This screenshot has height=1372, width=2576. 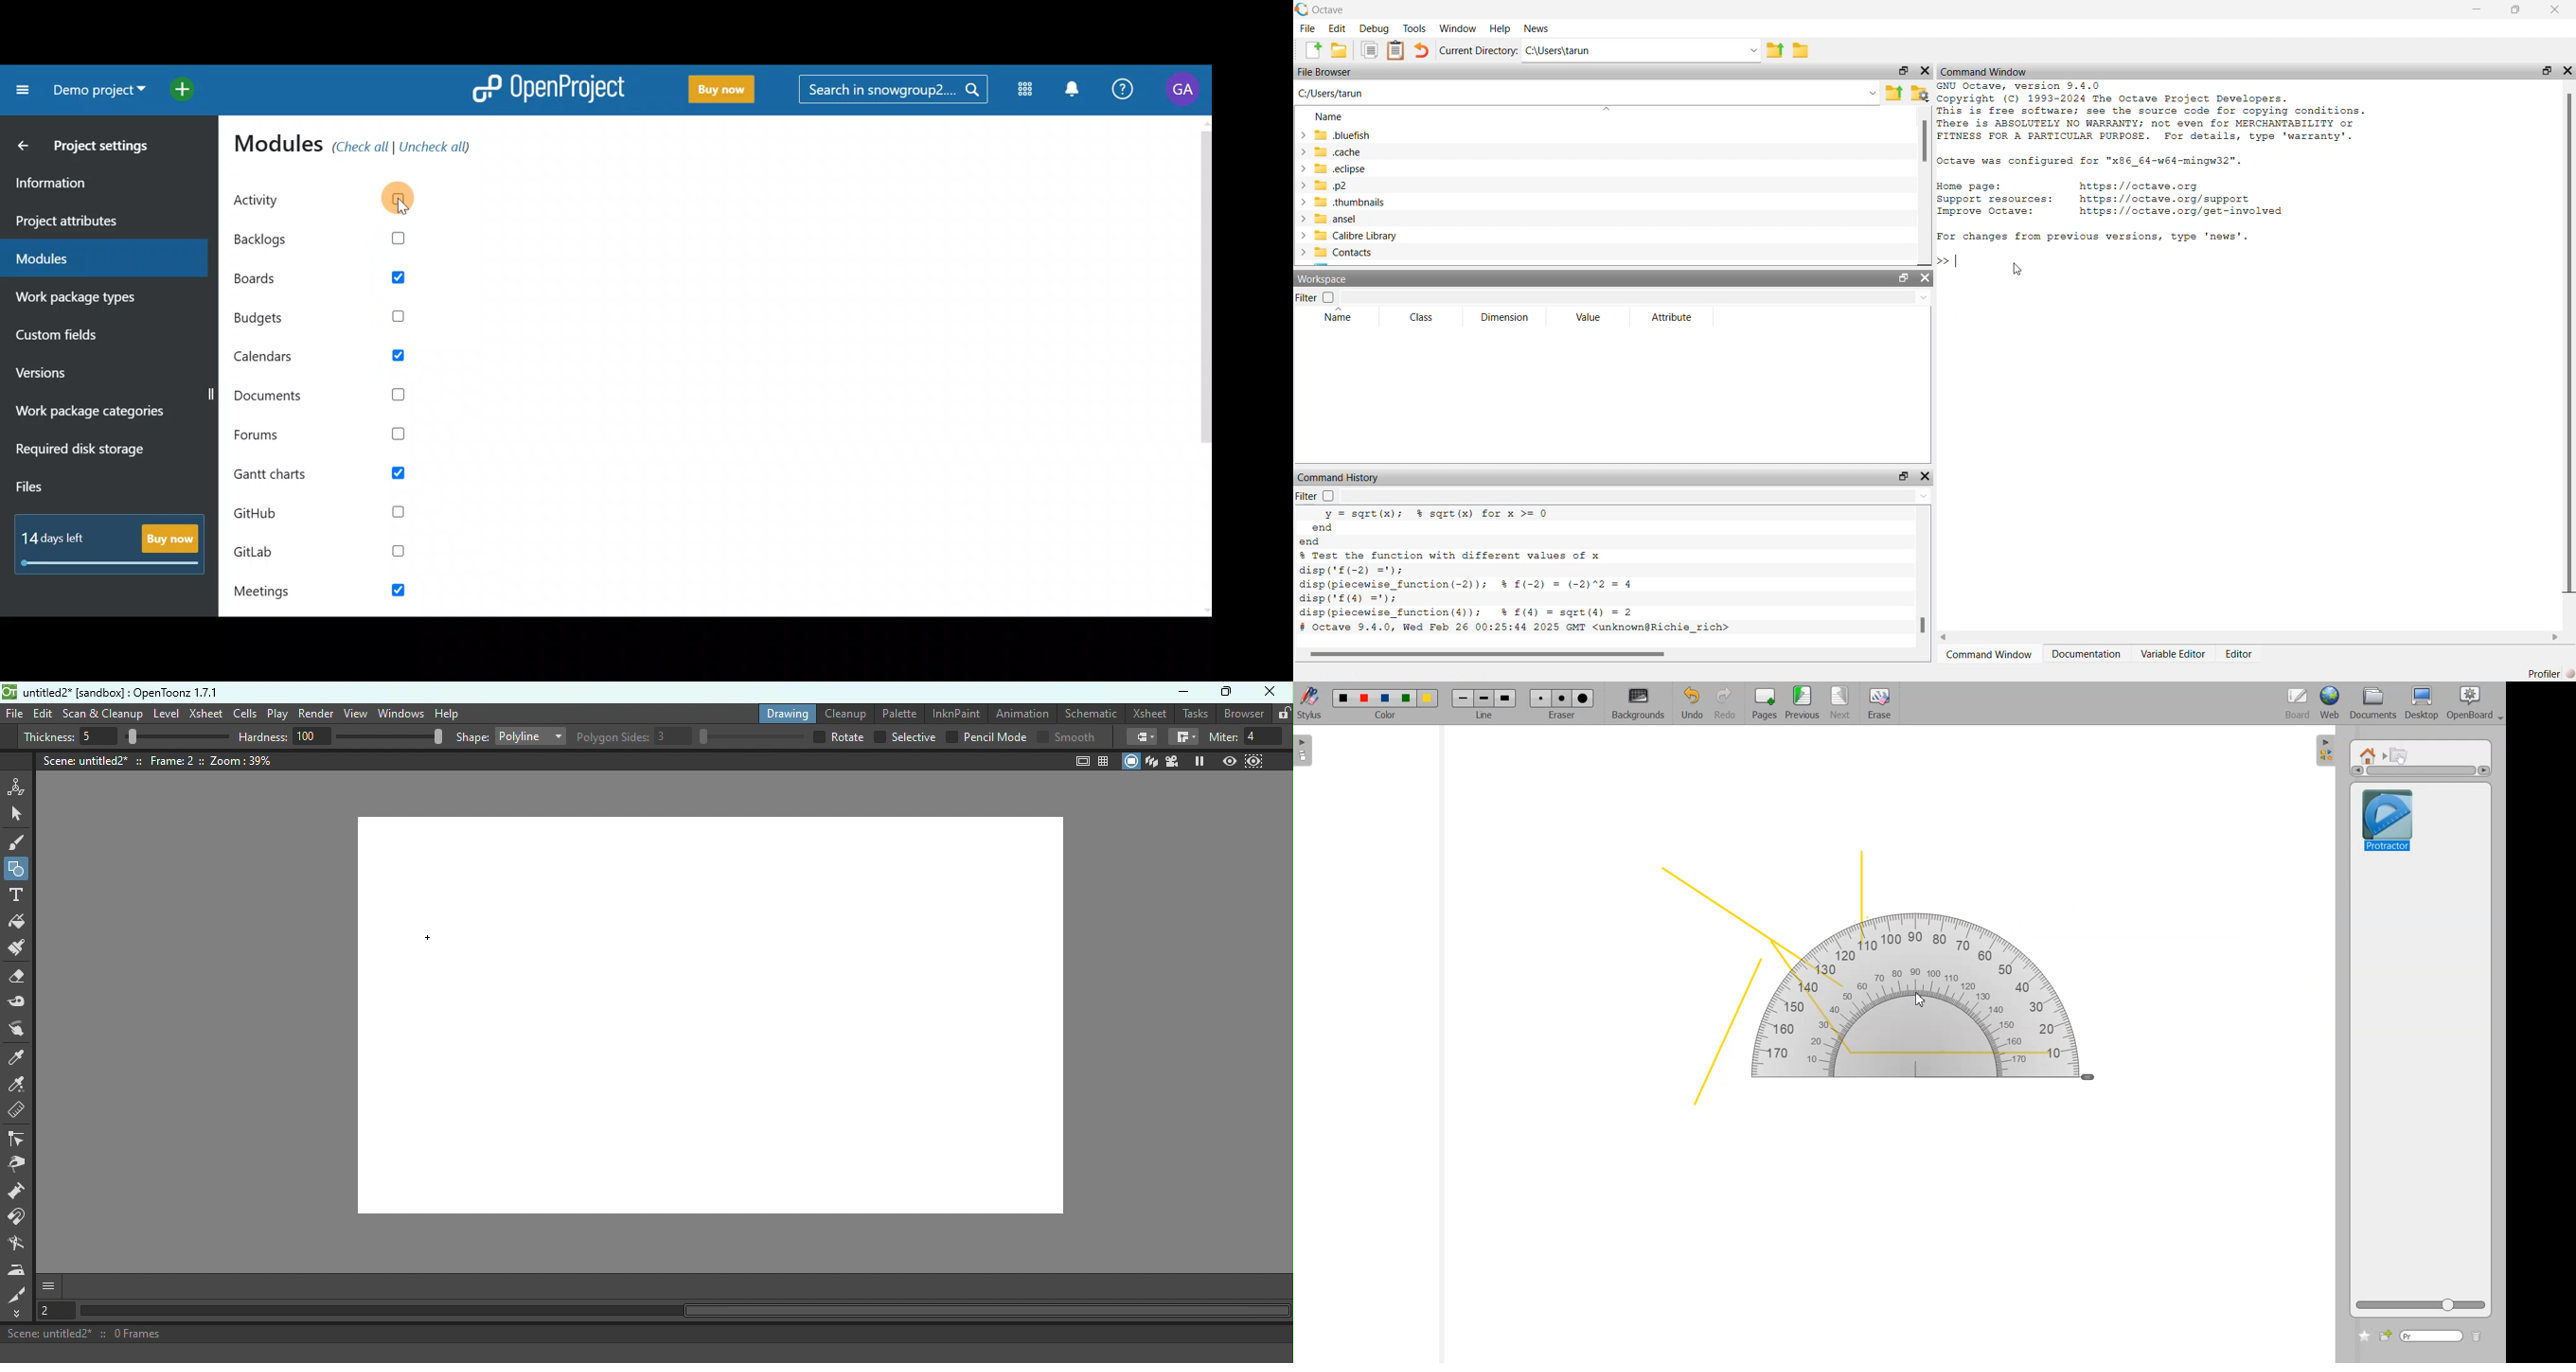 I want to click on Browse directories, so click(x=1801, y=50).